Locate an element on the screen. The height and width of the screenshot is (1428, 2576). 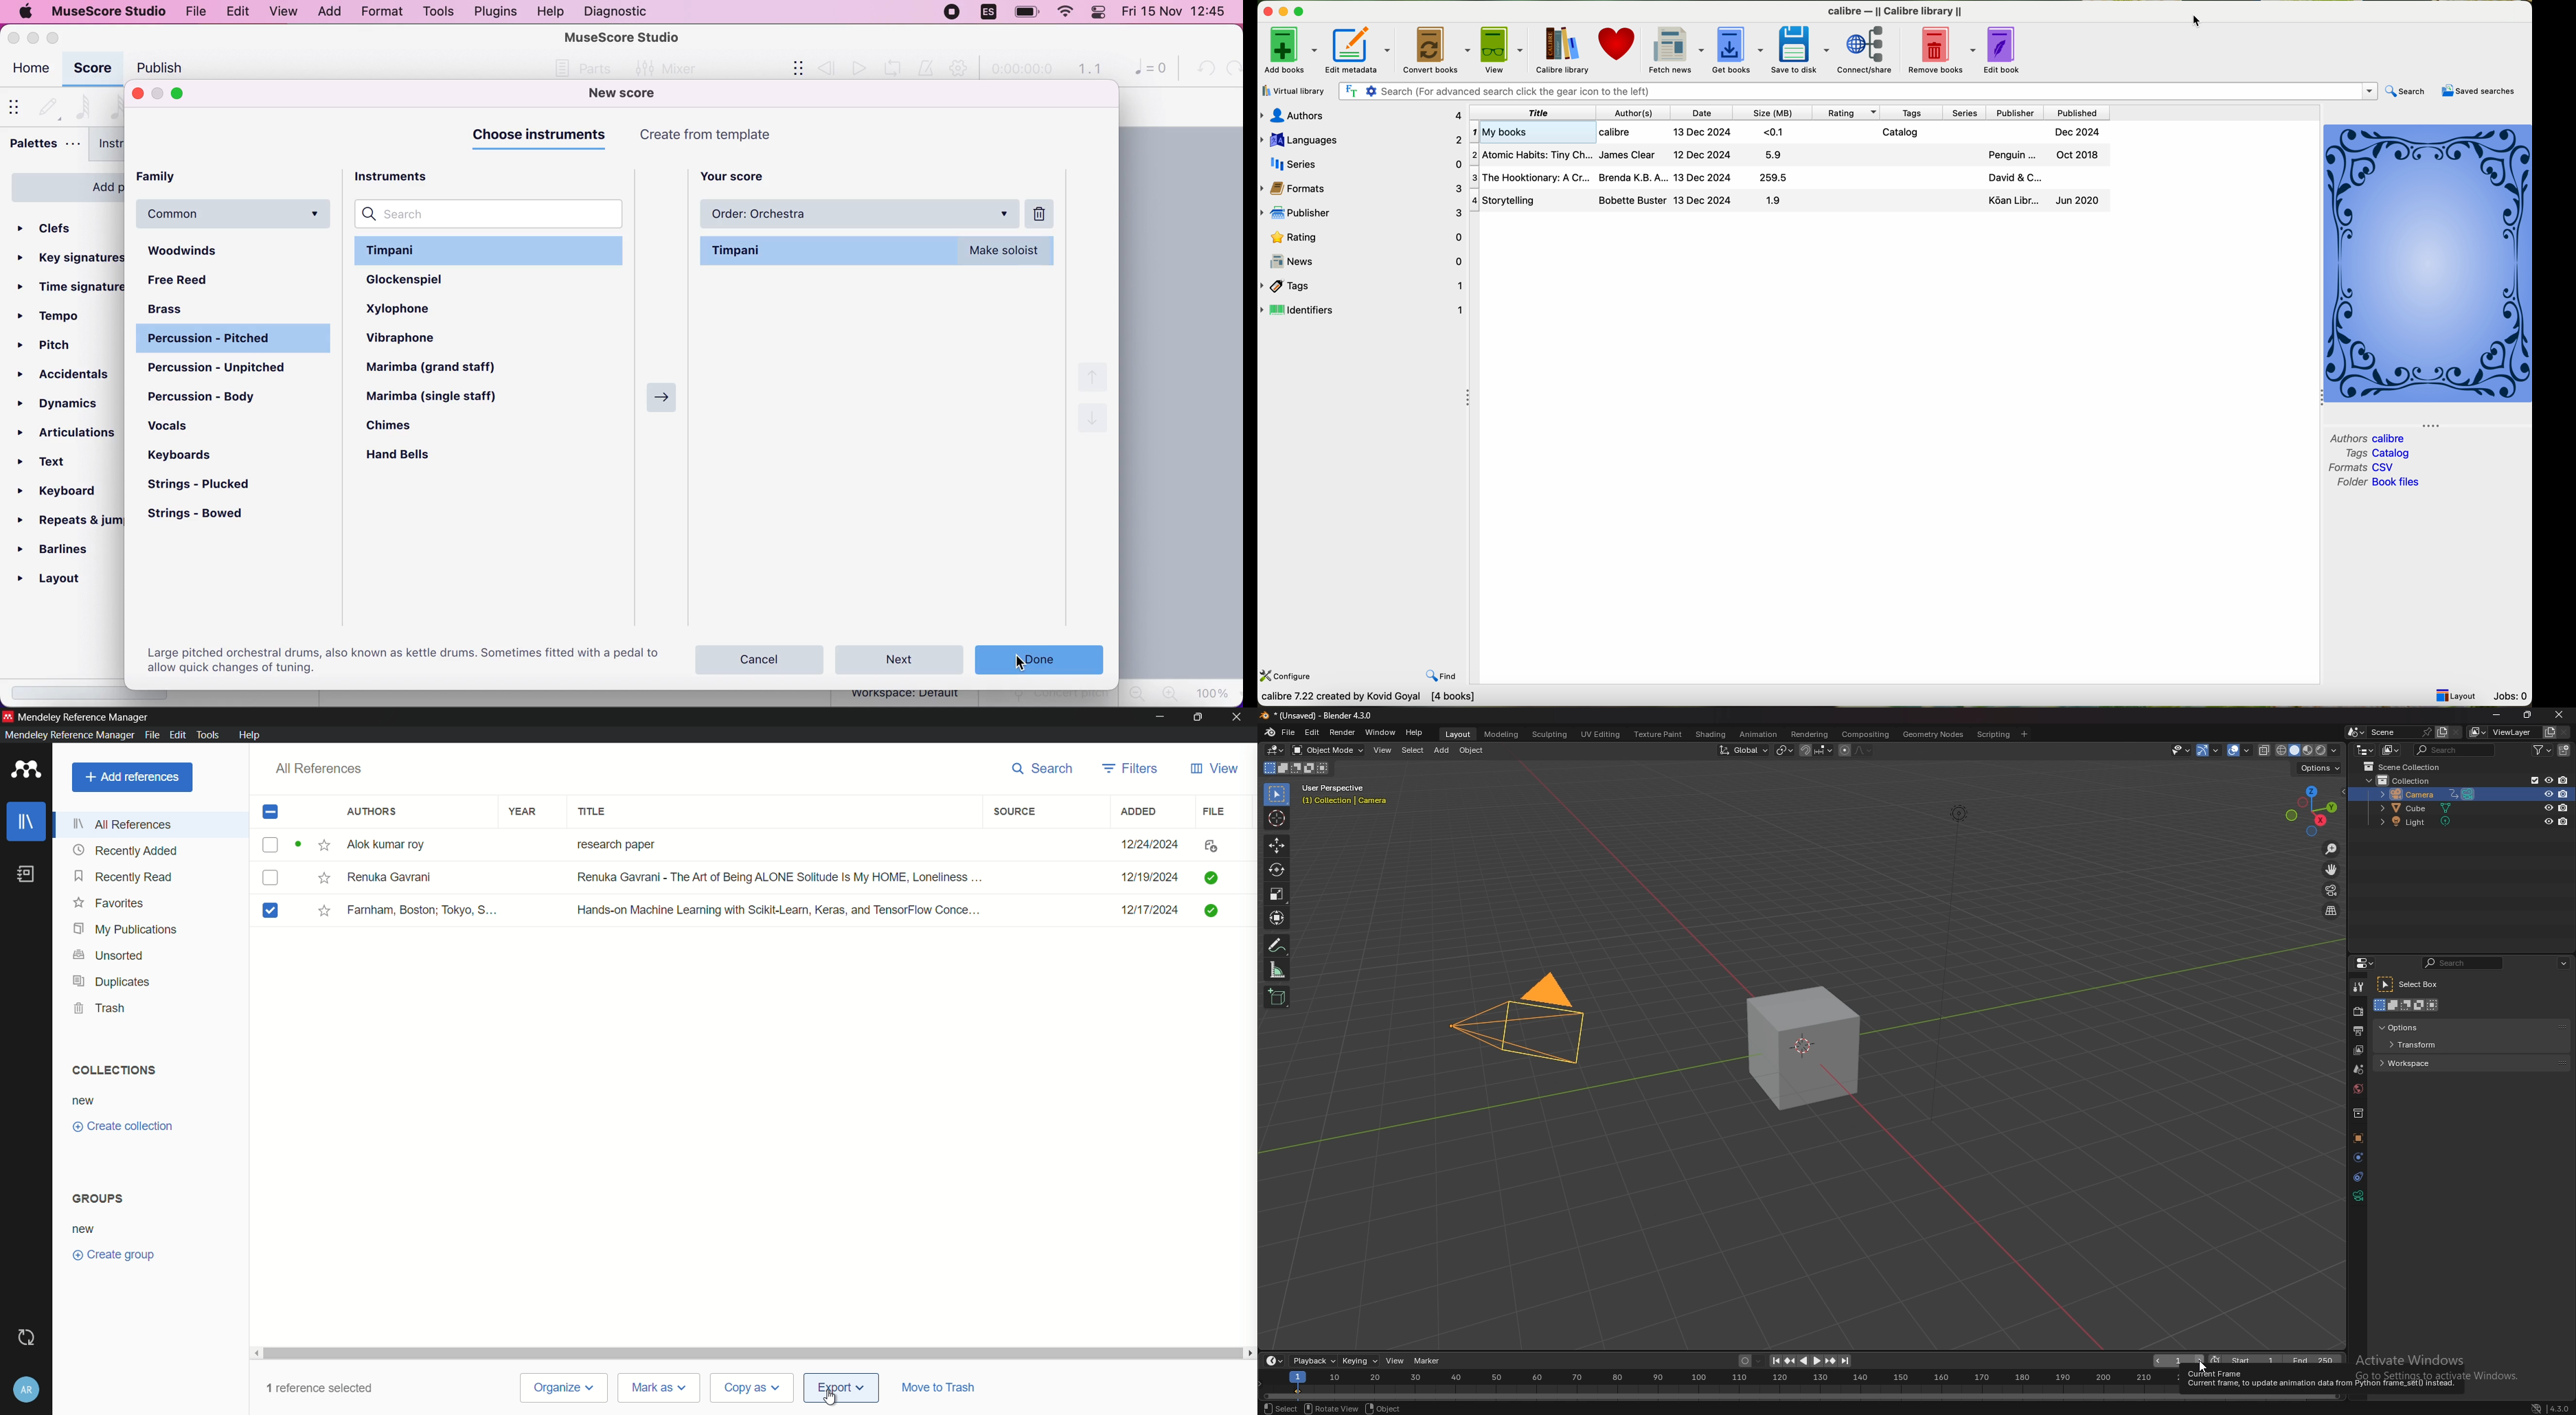
texture paint is located at coordinates (1659, 735).